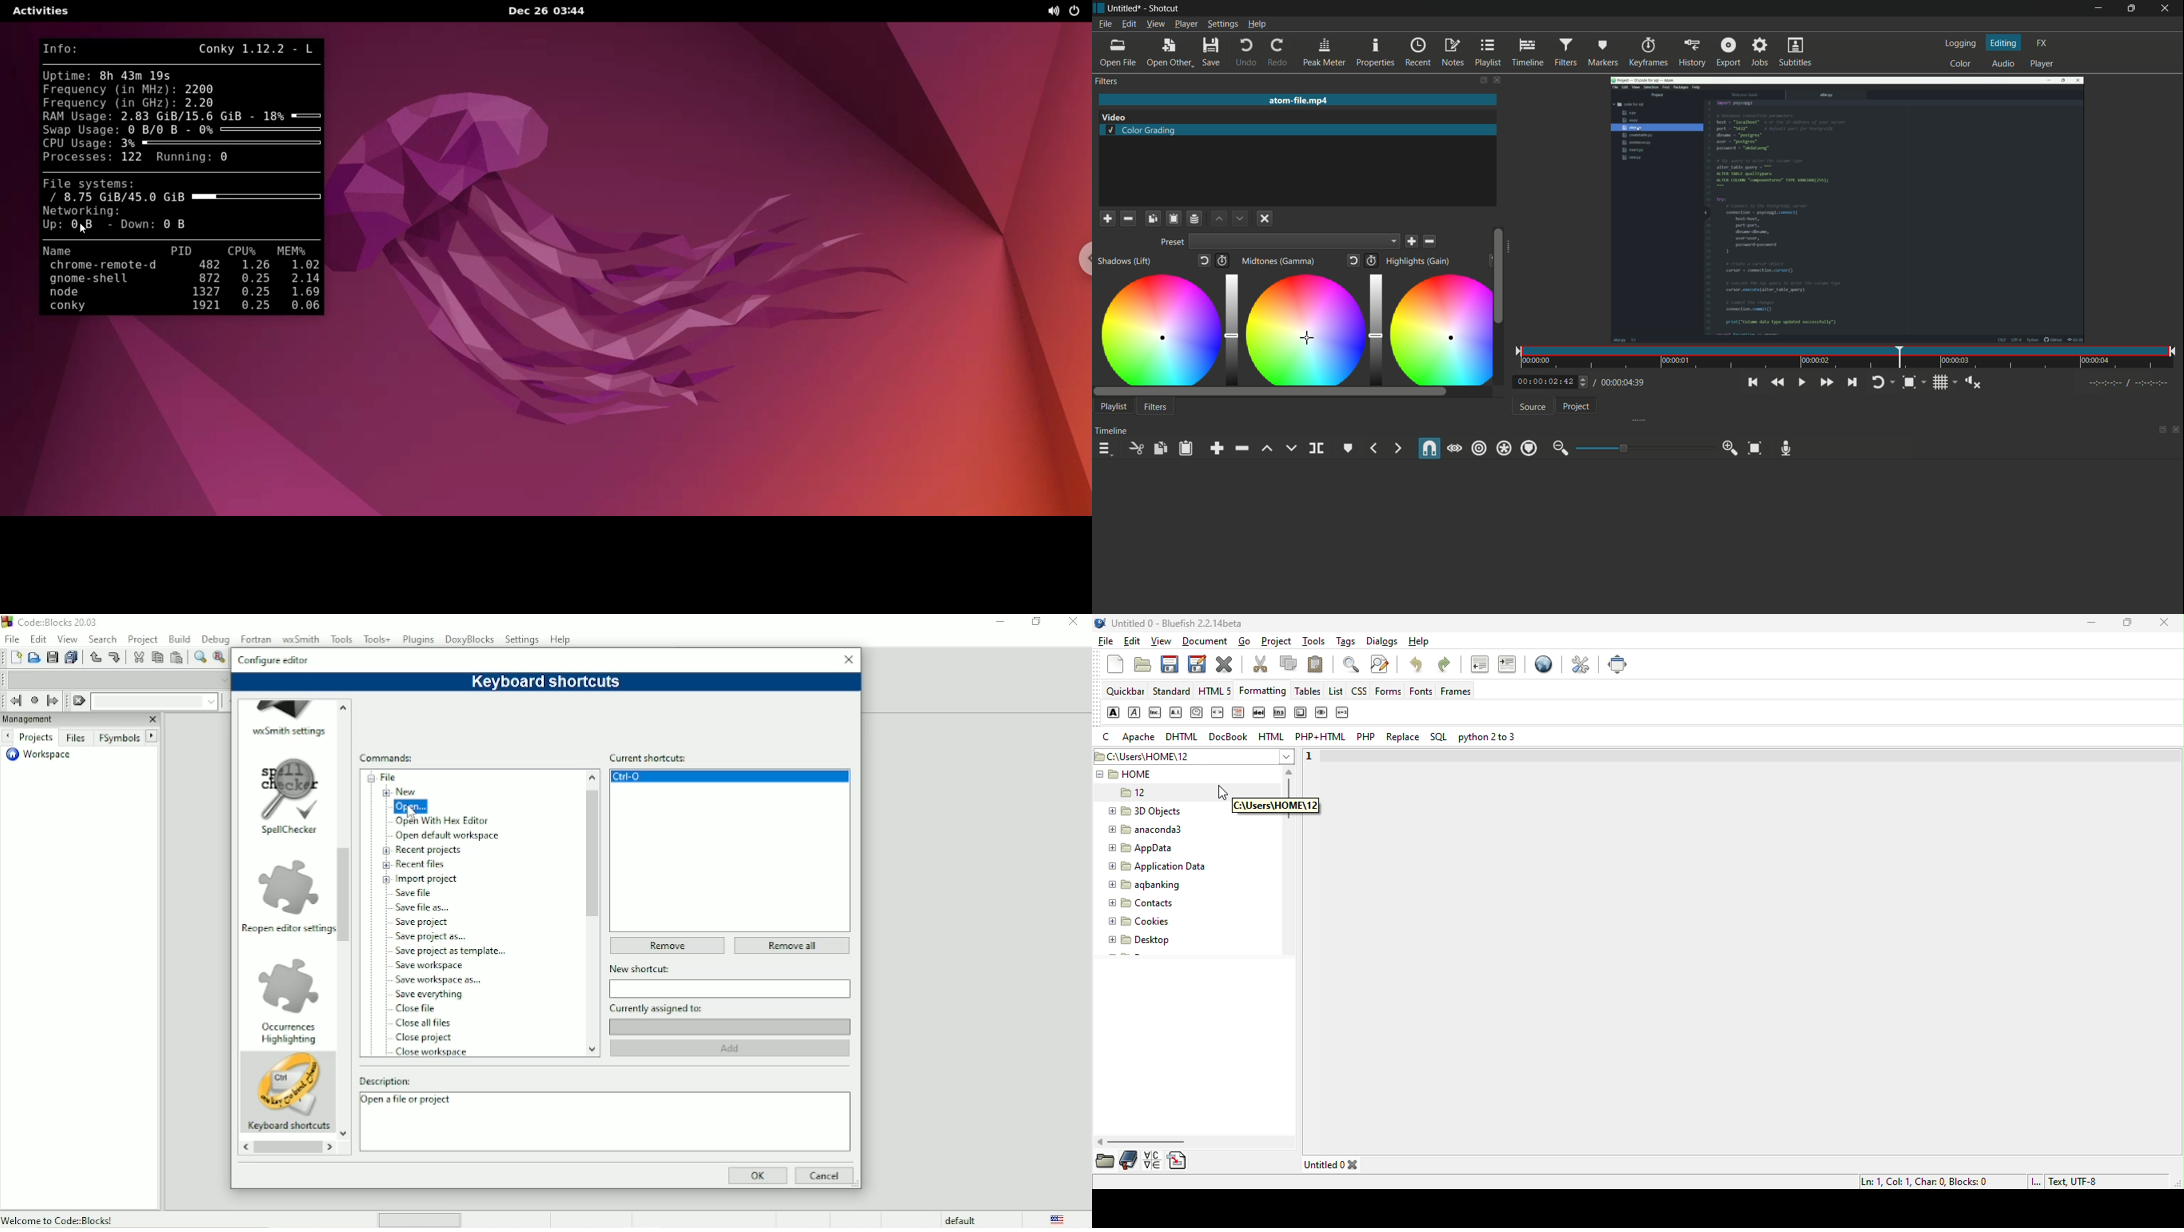  What do you see at coordinates (1172, 626) in the screenshot?
I see `title` at bounding box center [1172, 626].